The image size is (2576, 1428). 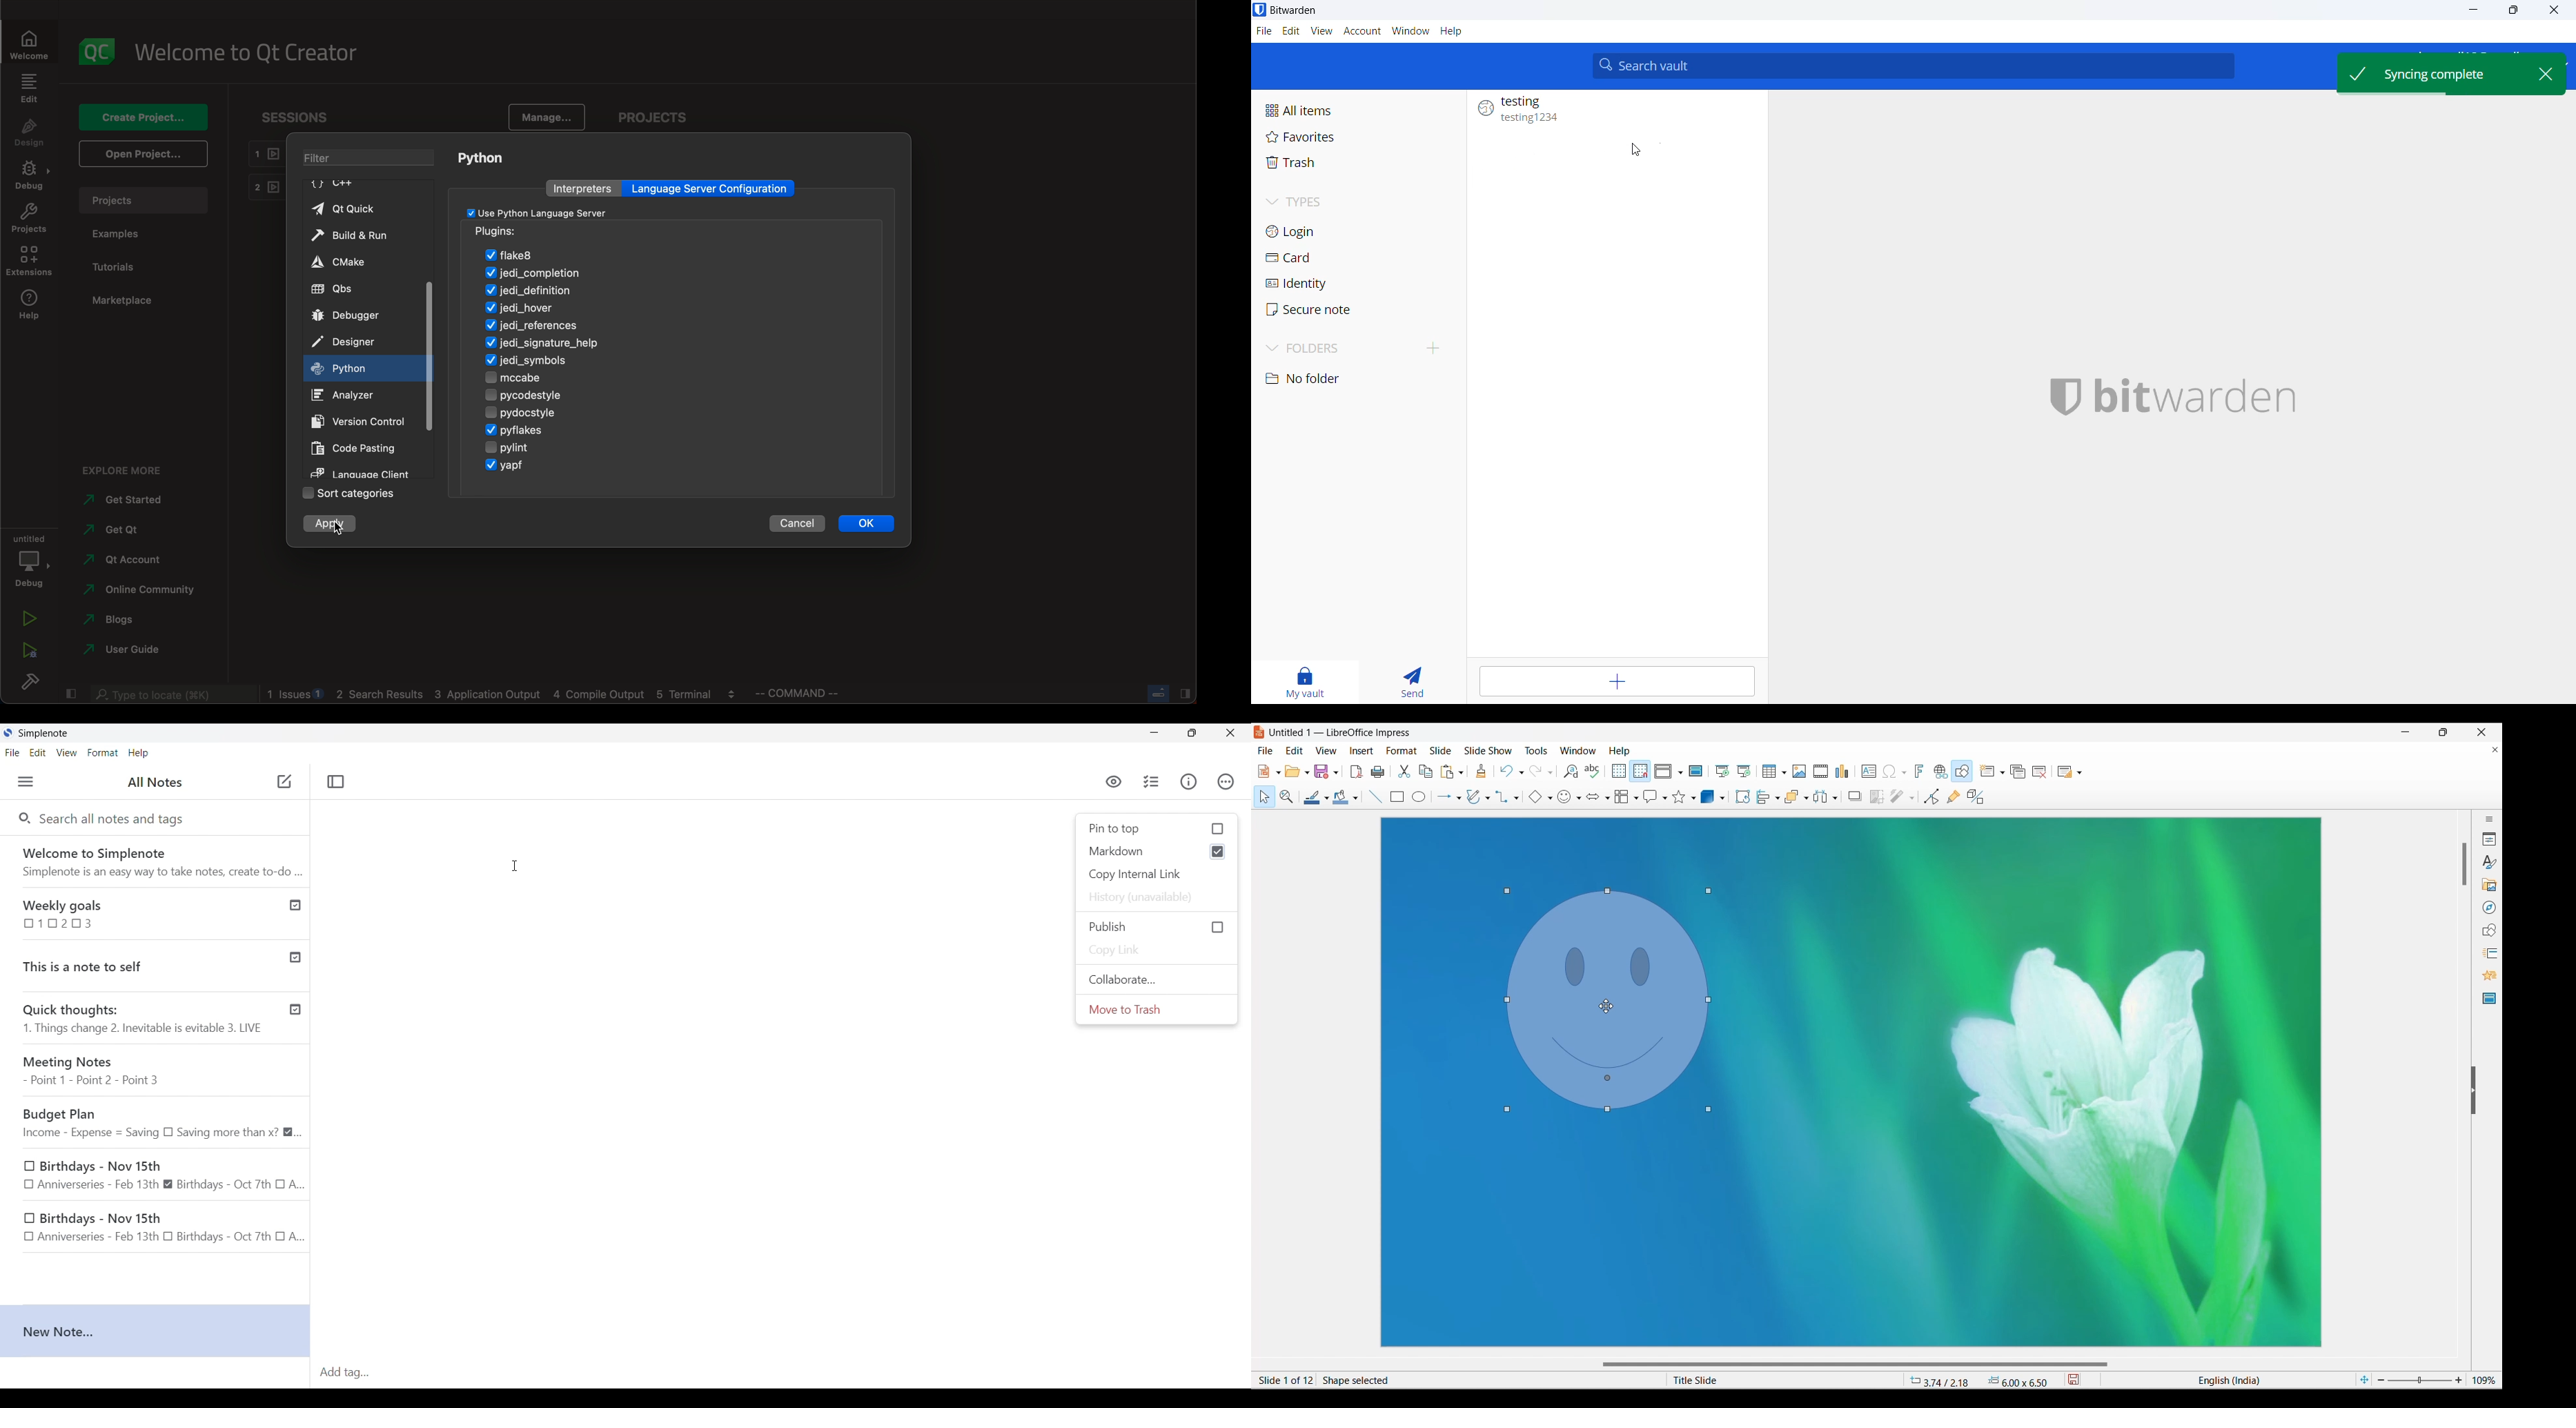 I want to click on Flowchart options, so click(x=1637, y=798).